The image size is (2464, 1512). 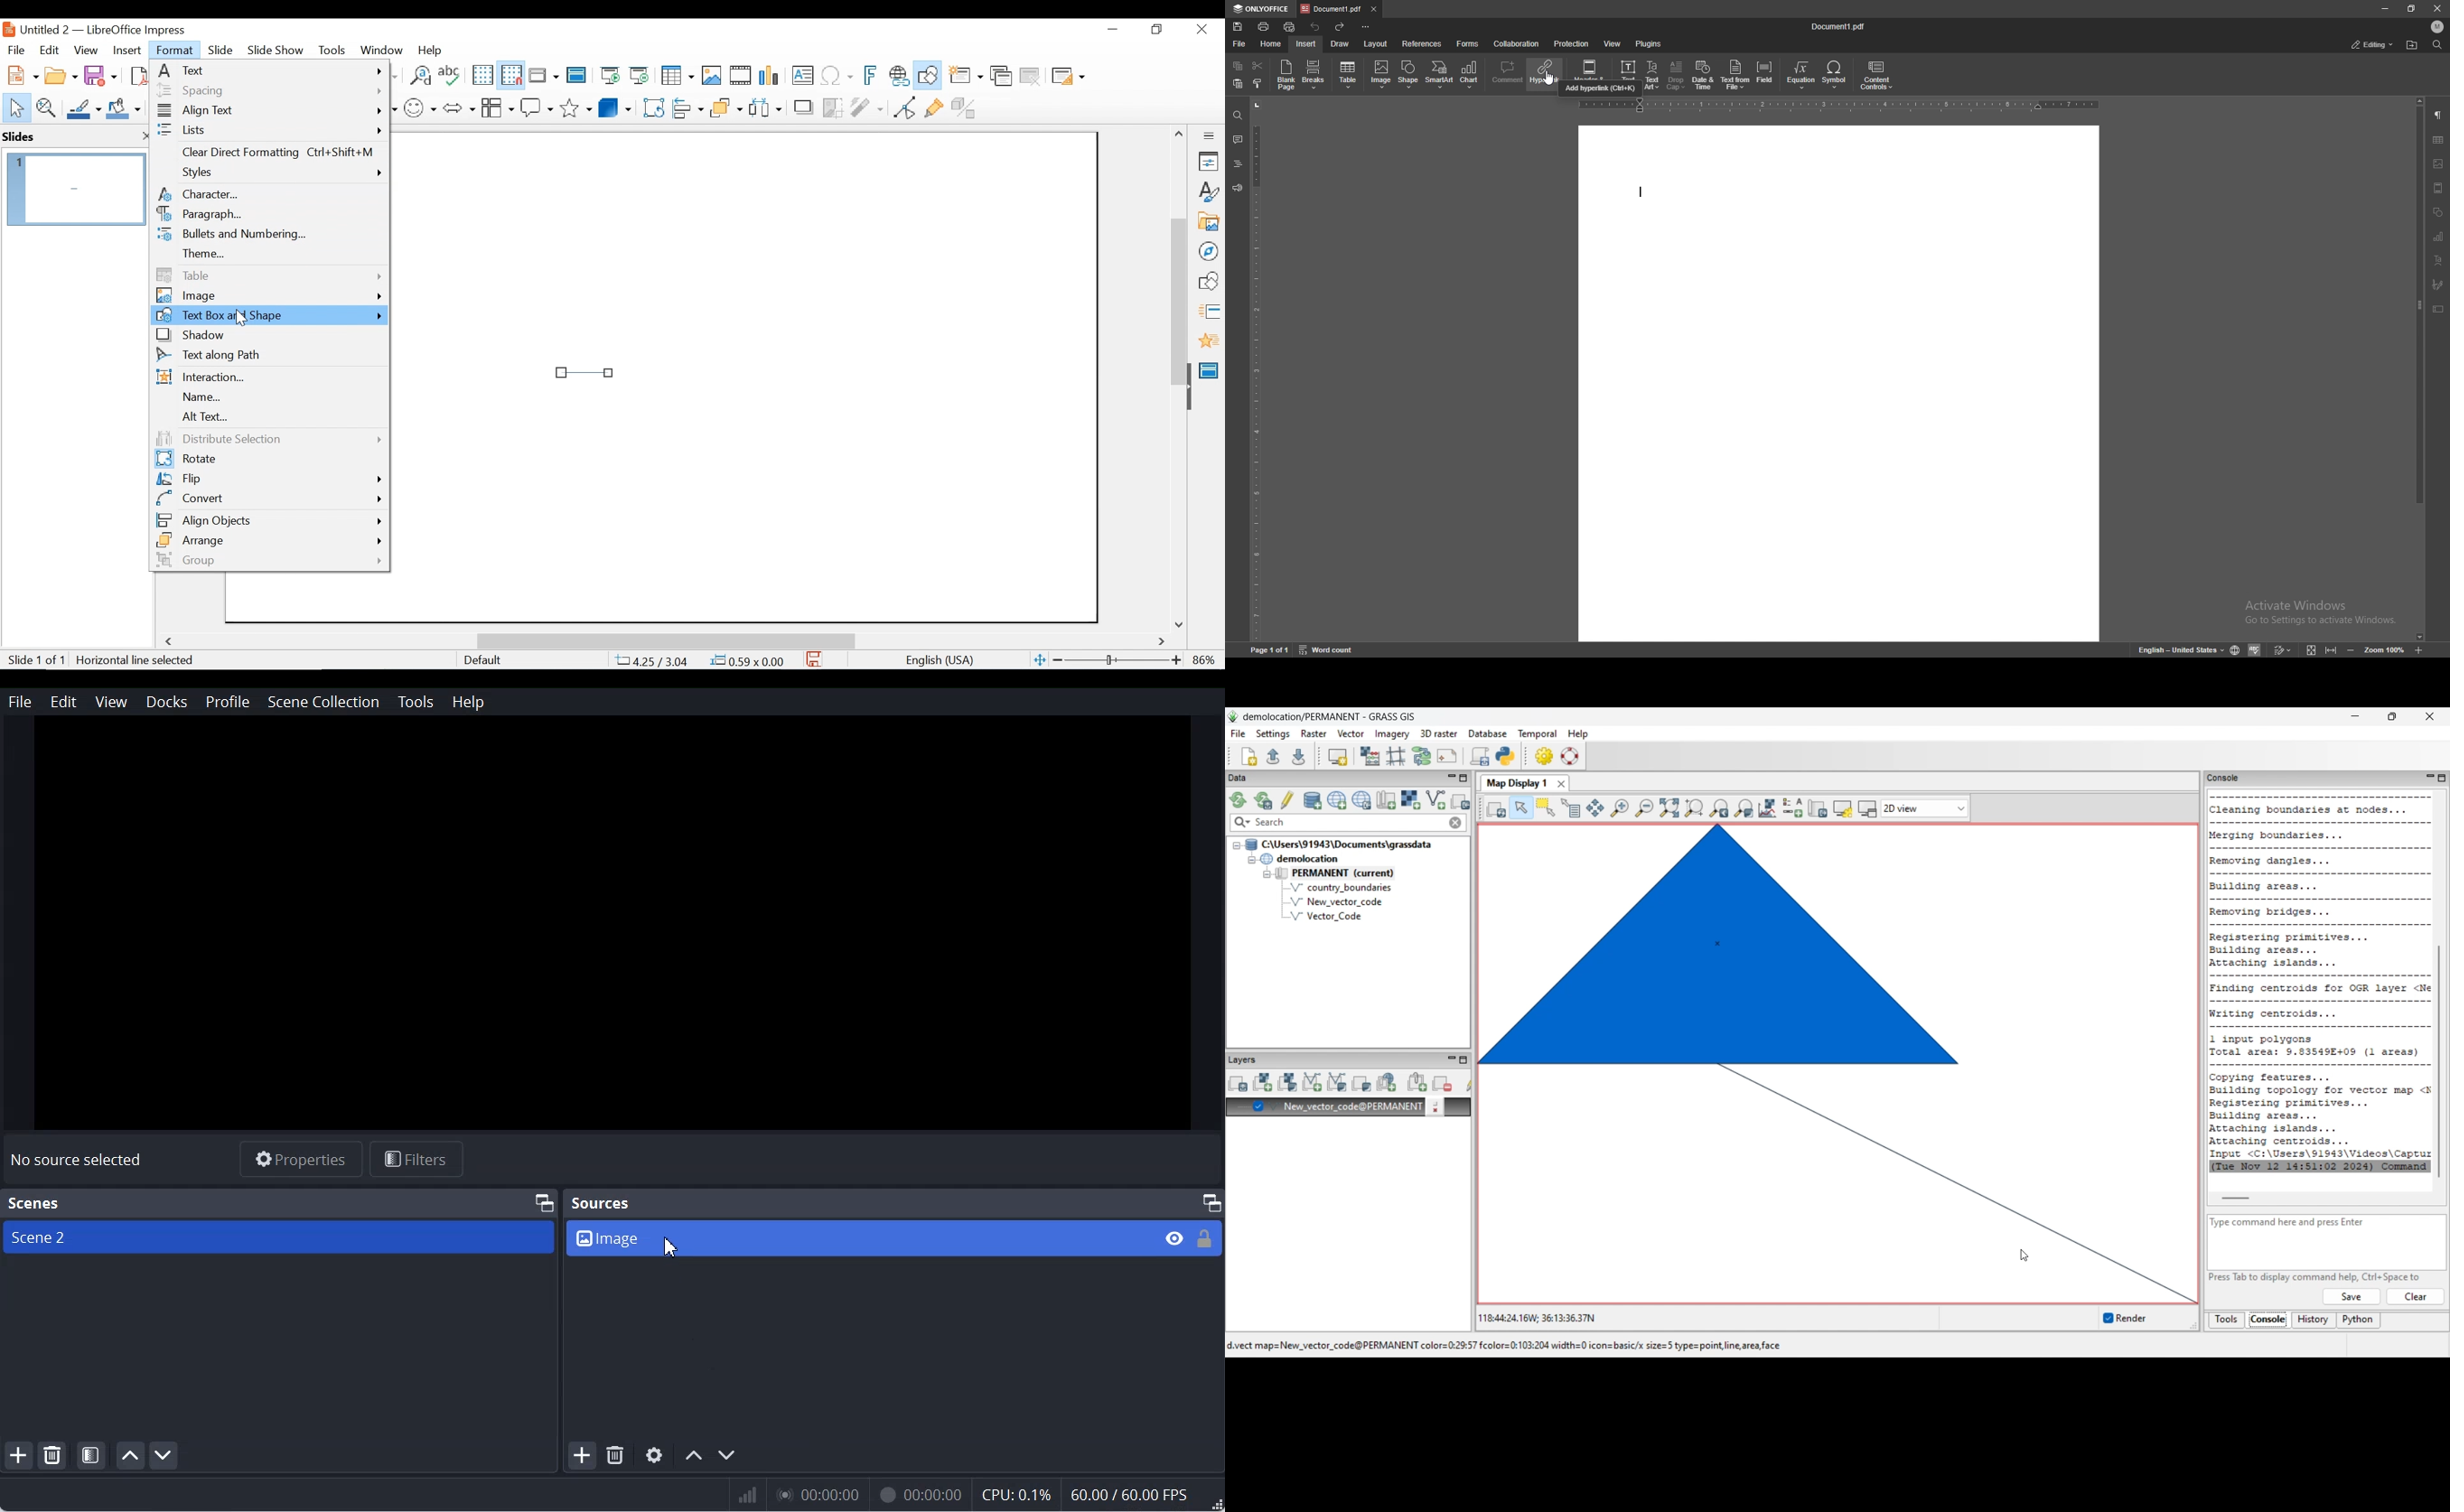 I want to click on Edit, so click(x=64, y=702).